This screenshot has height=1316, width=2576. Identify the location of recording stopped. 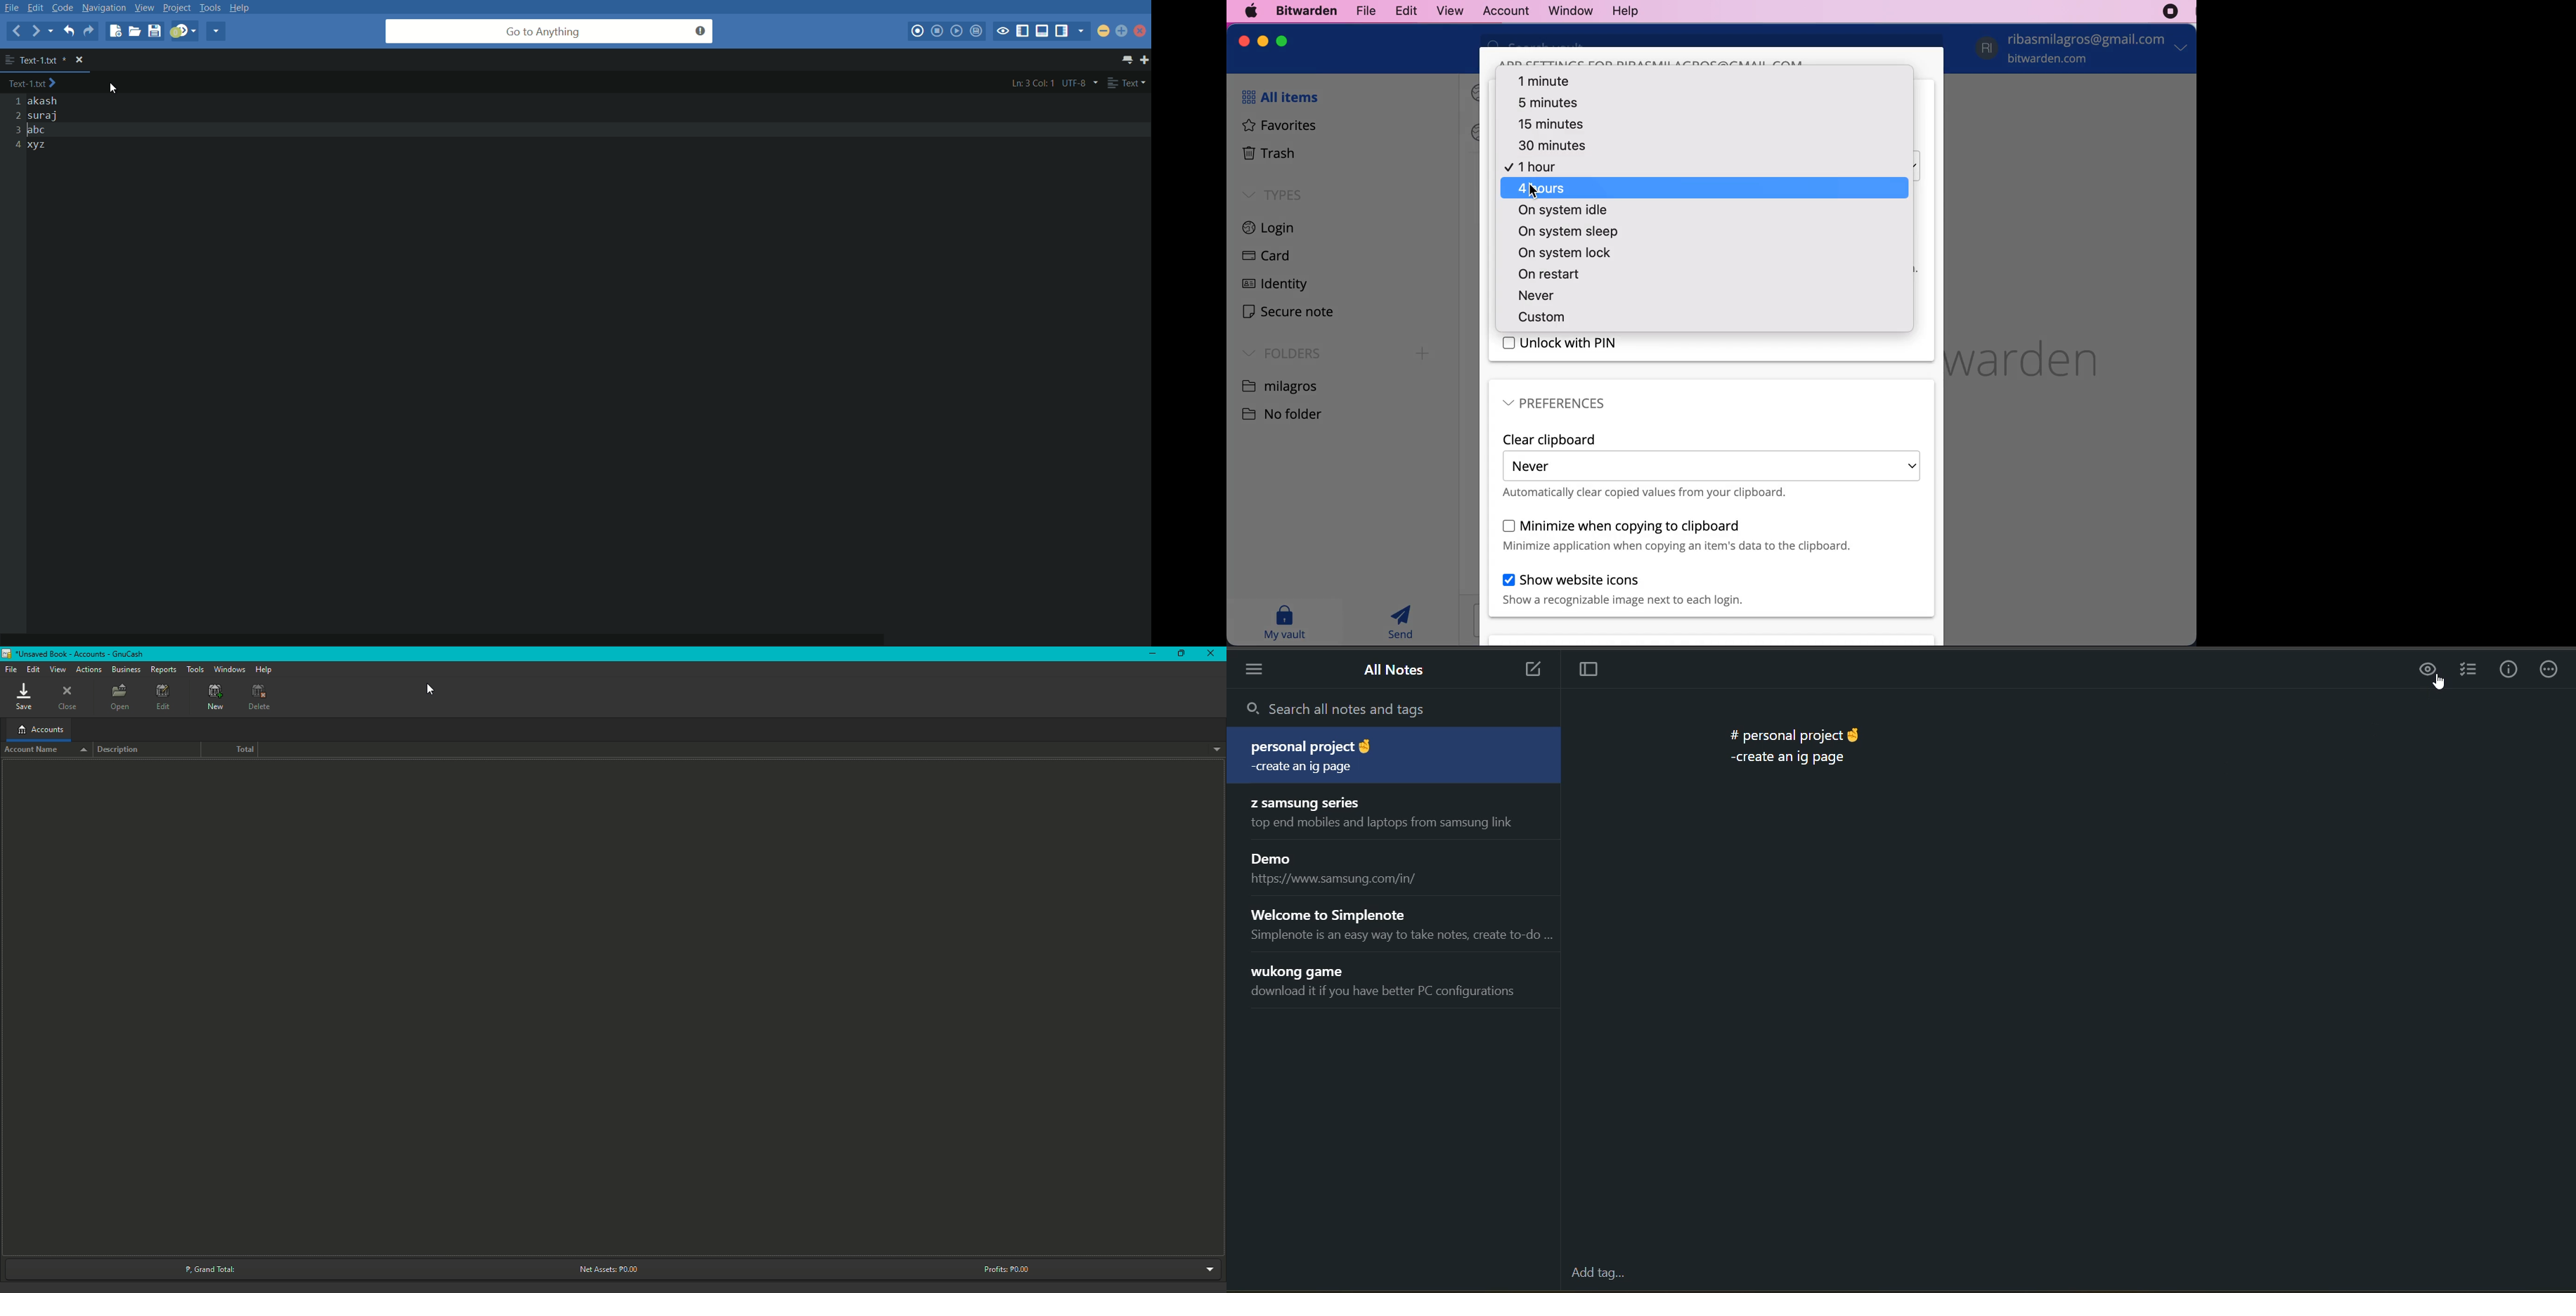
(2170, 12).